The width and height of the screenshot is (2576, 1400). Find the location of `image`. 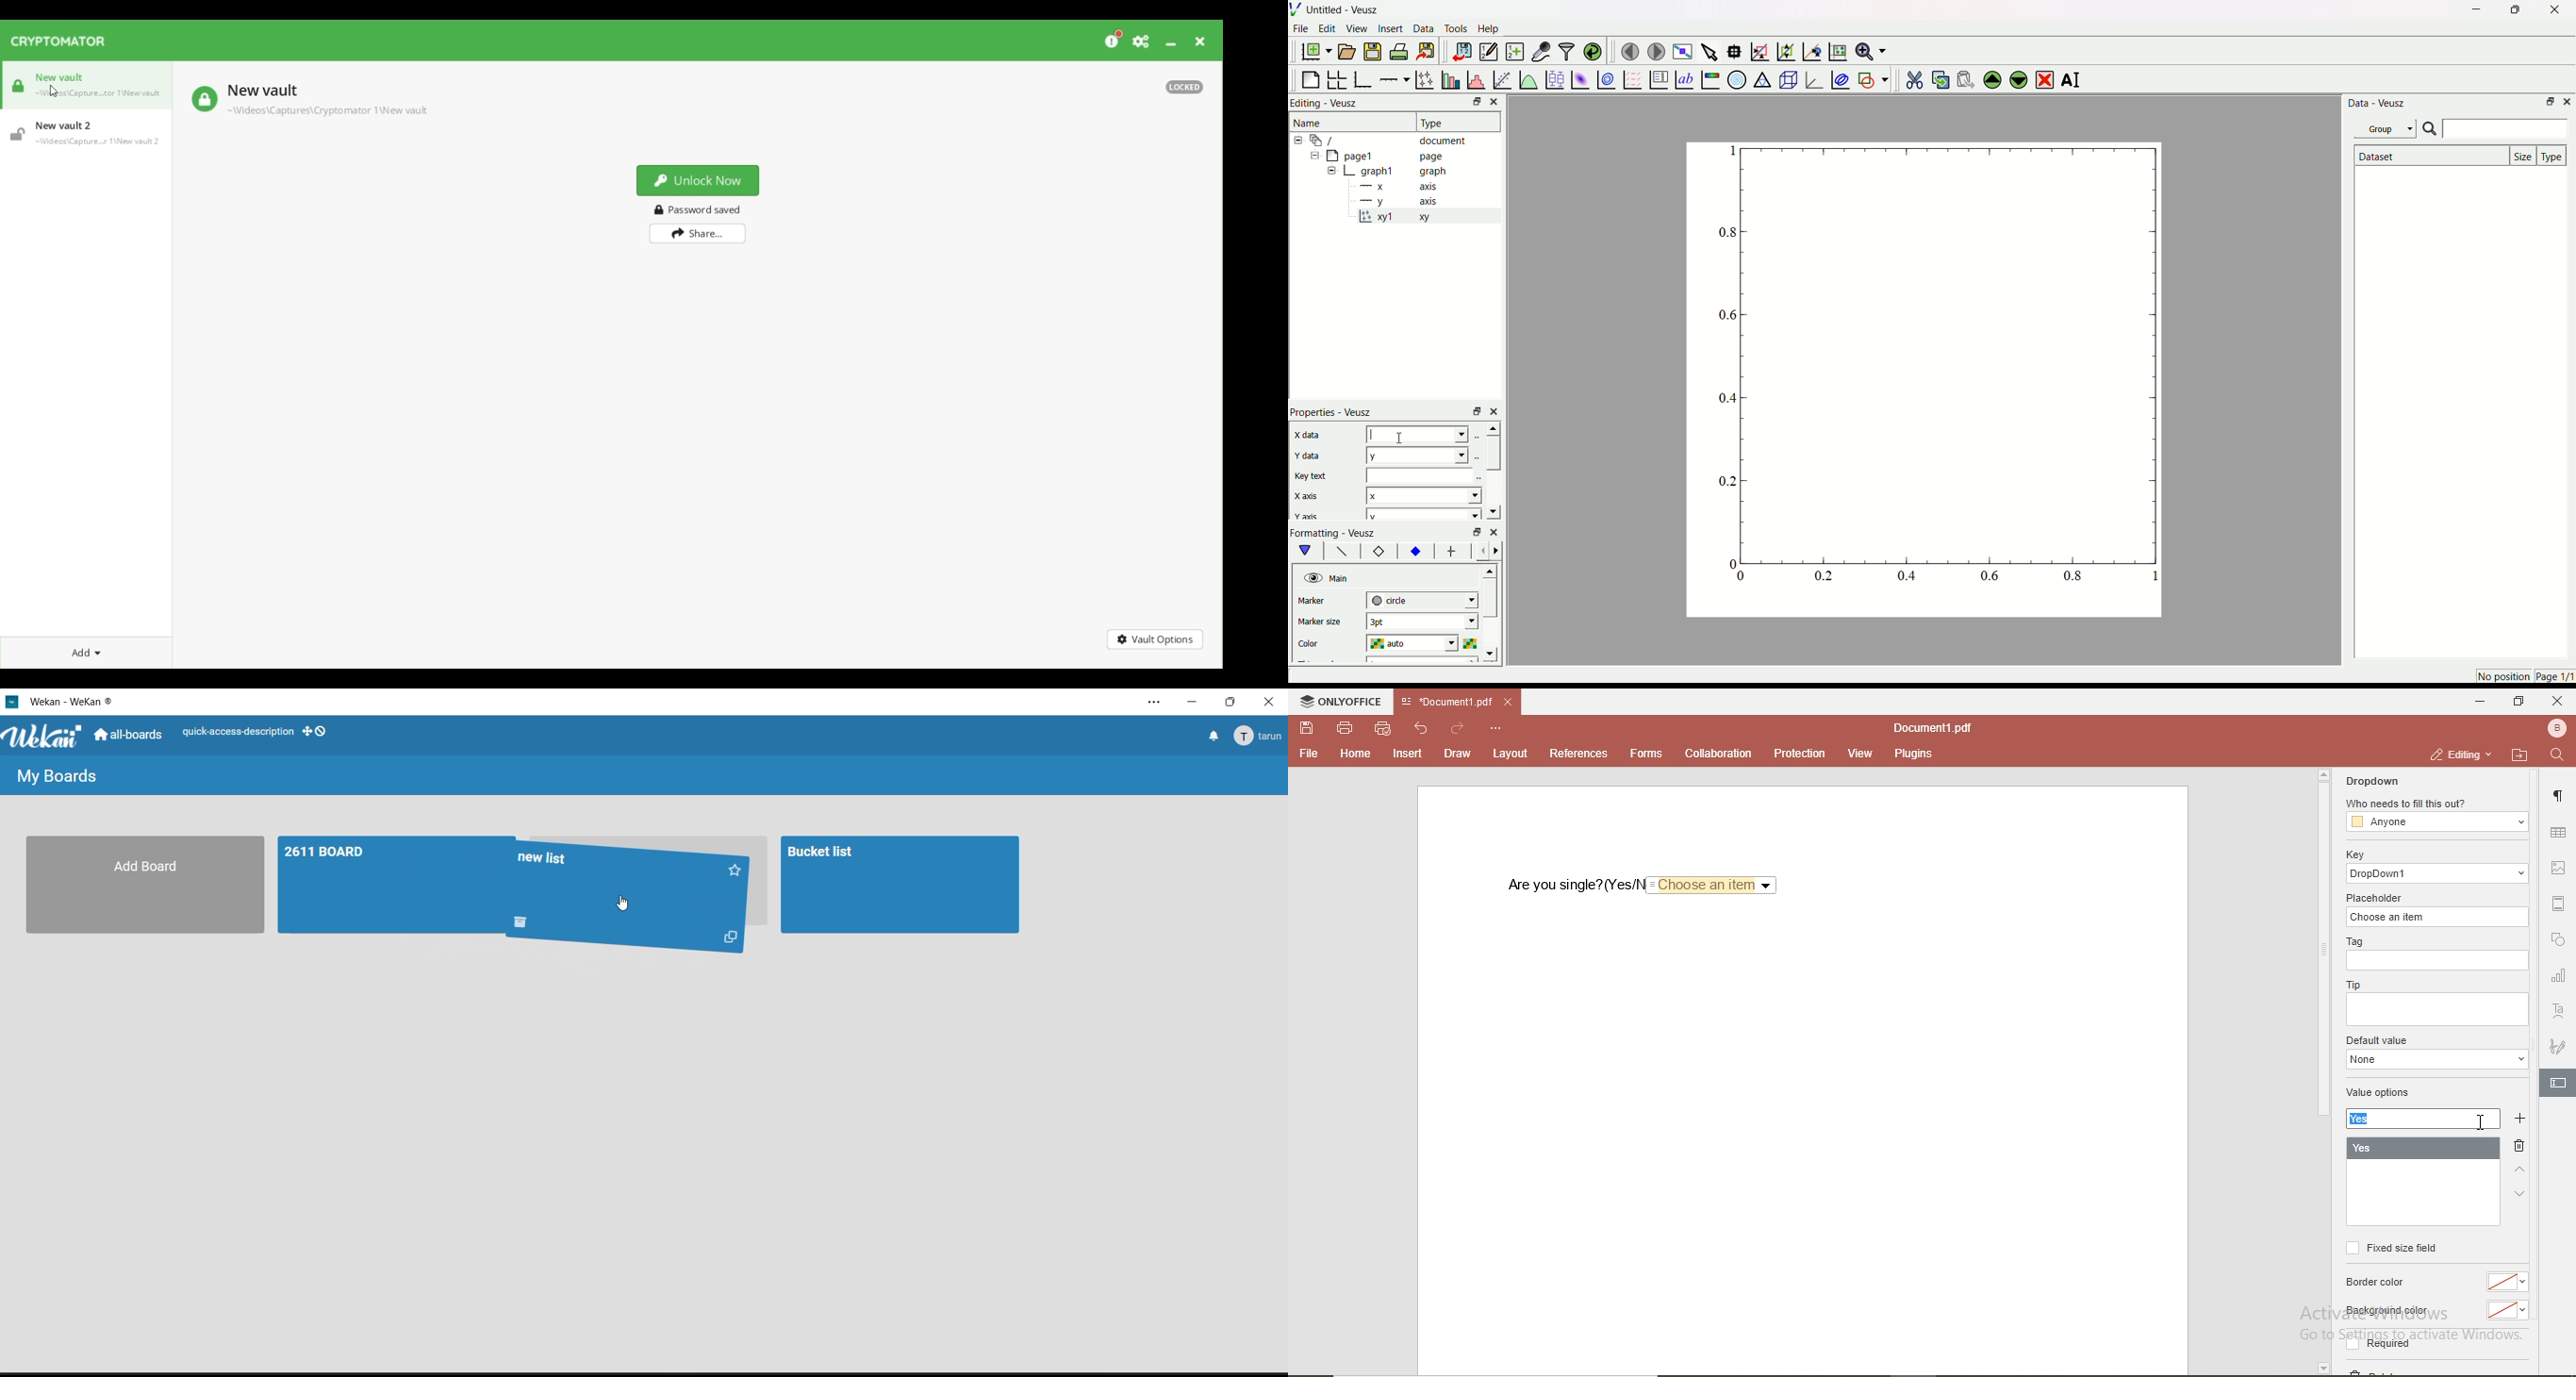

image is located at coordinates (2559, 865).